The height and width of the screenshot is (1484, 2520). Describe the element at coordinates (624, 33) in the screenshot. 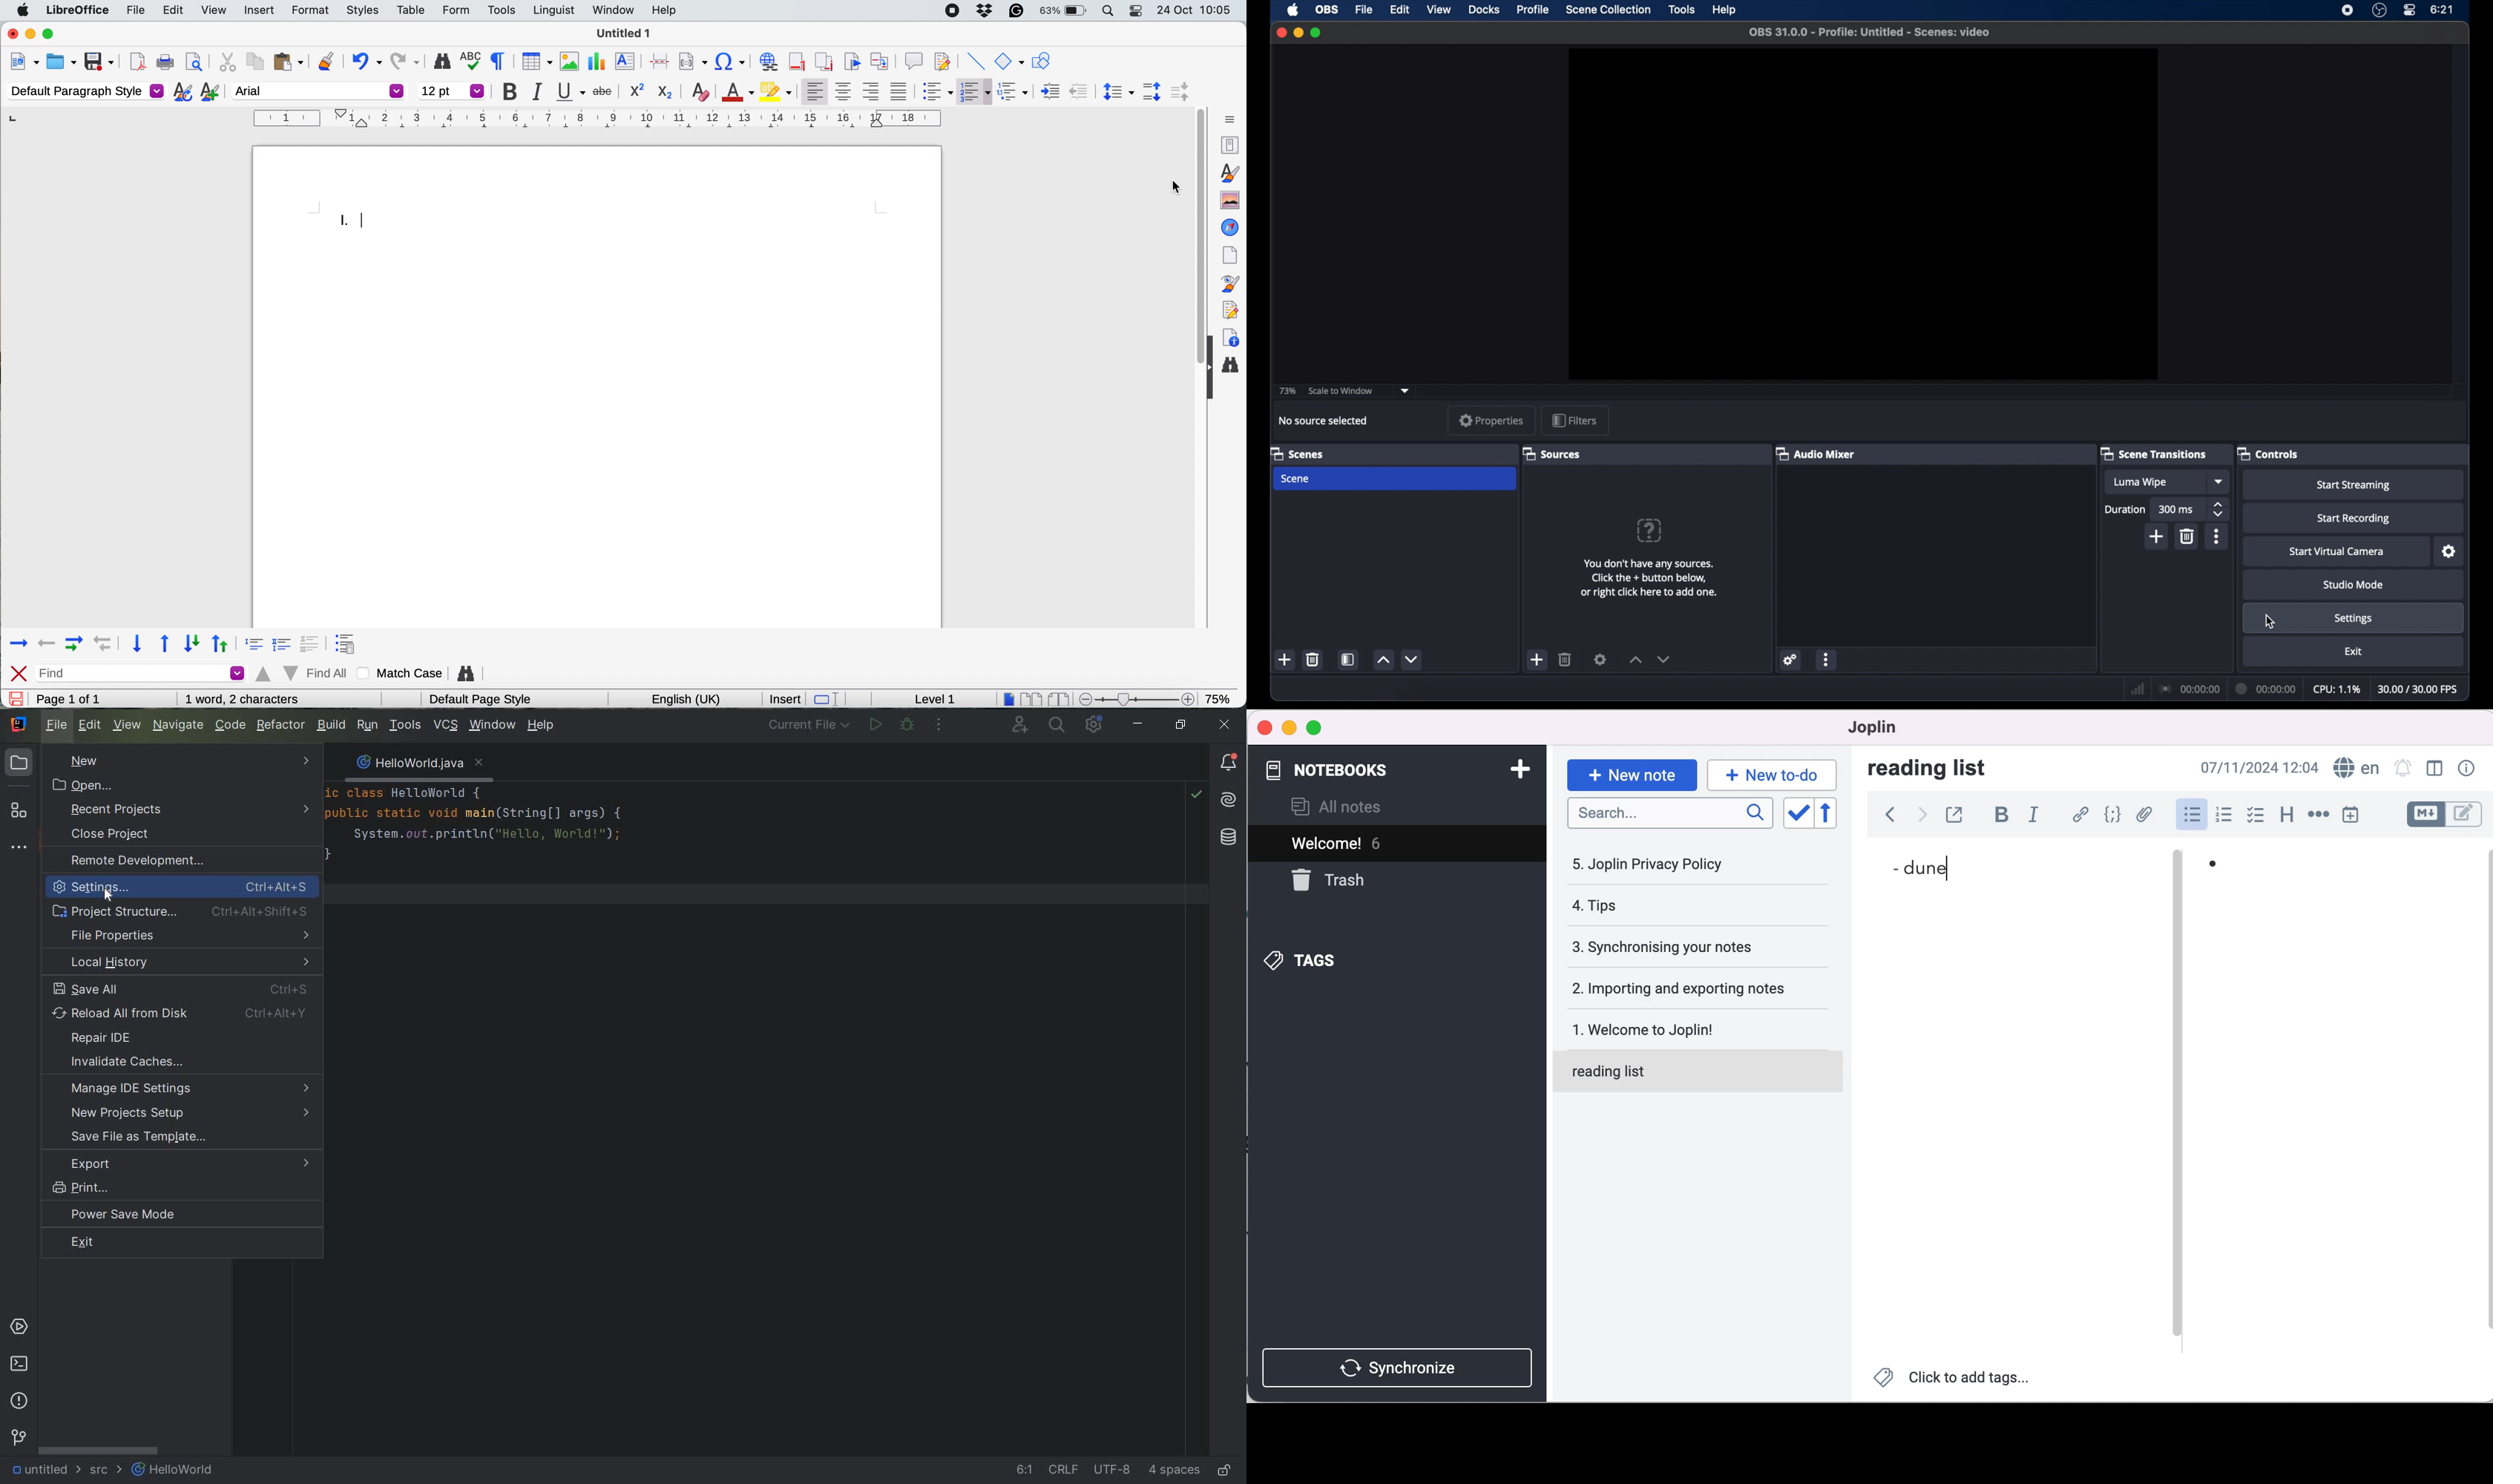

I see `Untitled 1` at that location.